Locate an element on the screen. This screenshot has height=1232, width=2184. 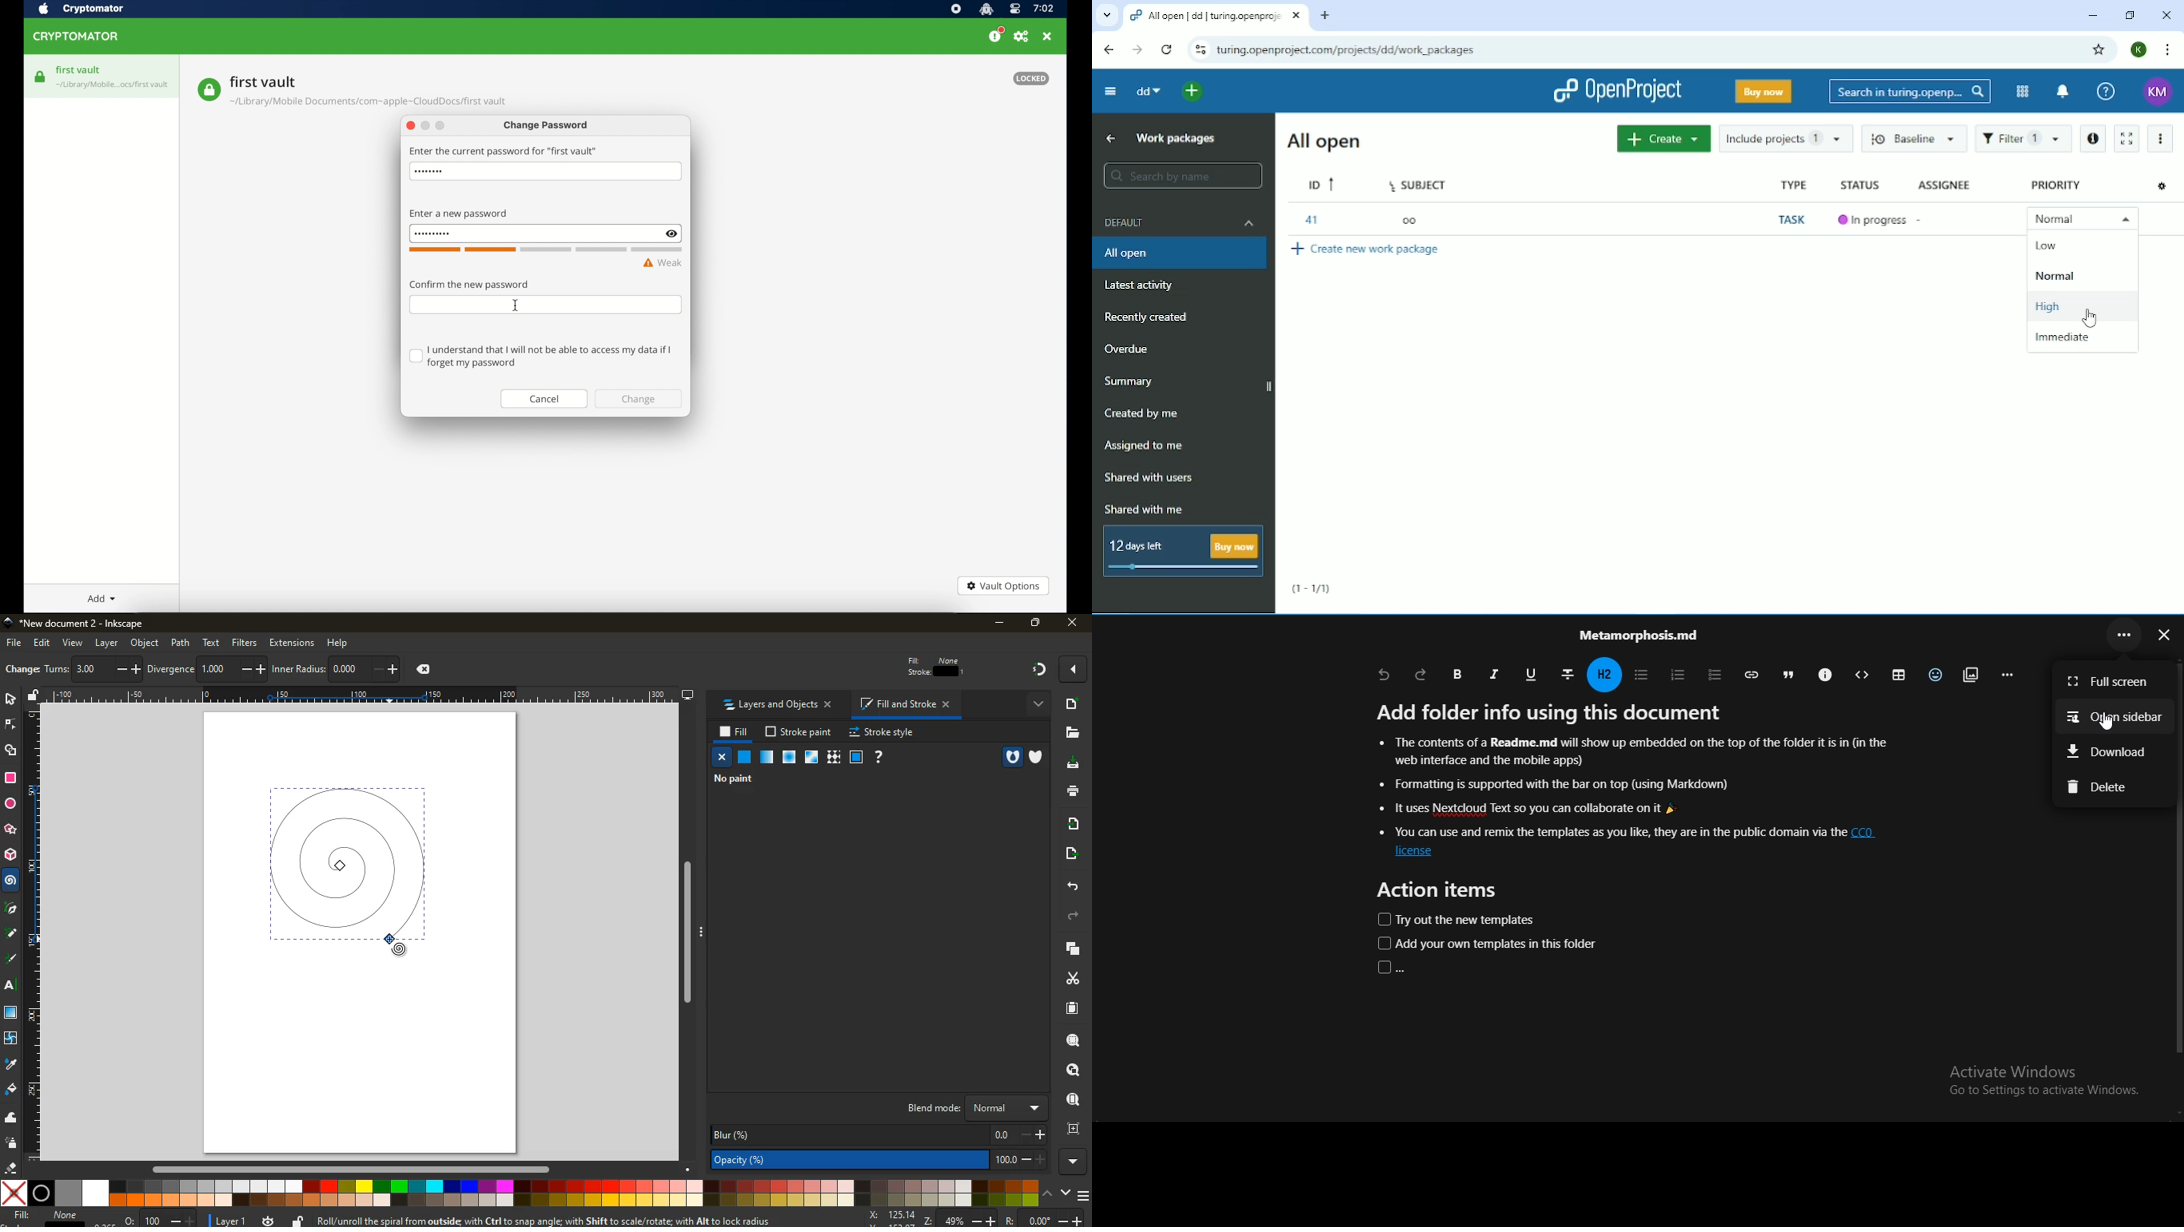
close is located at coordinates (2165, 637).